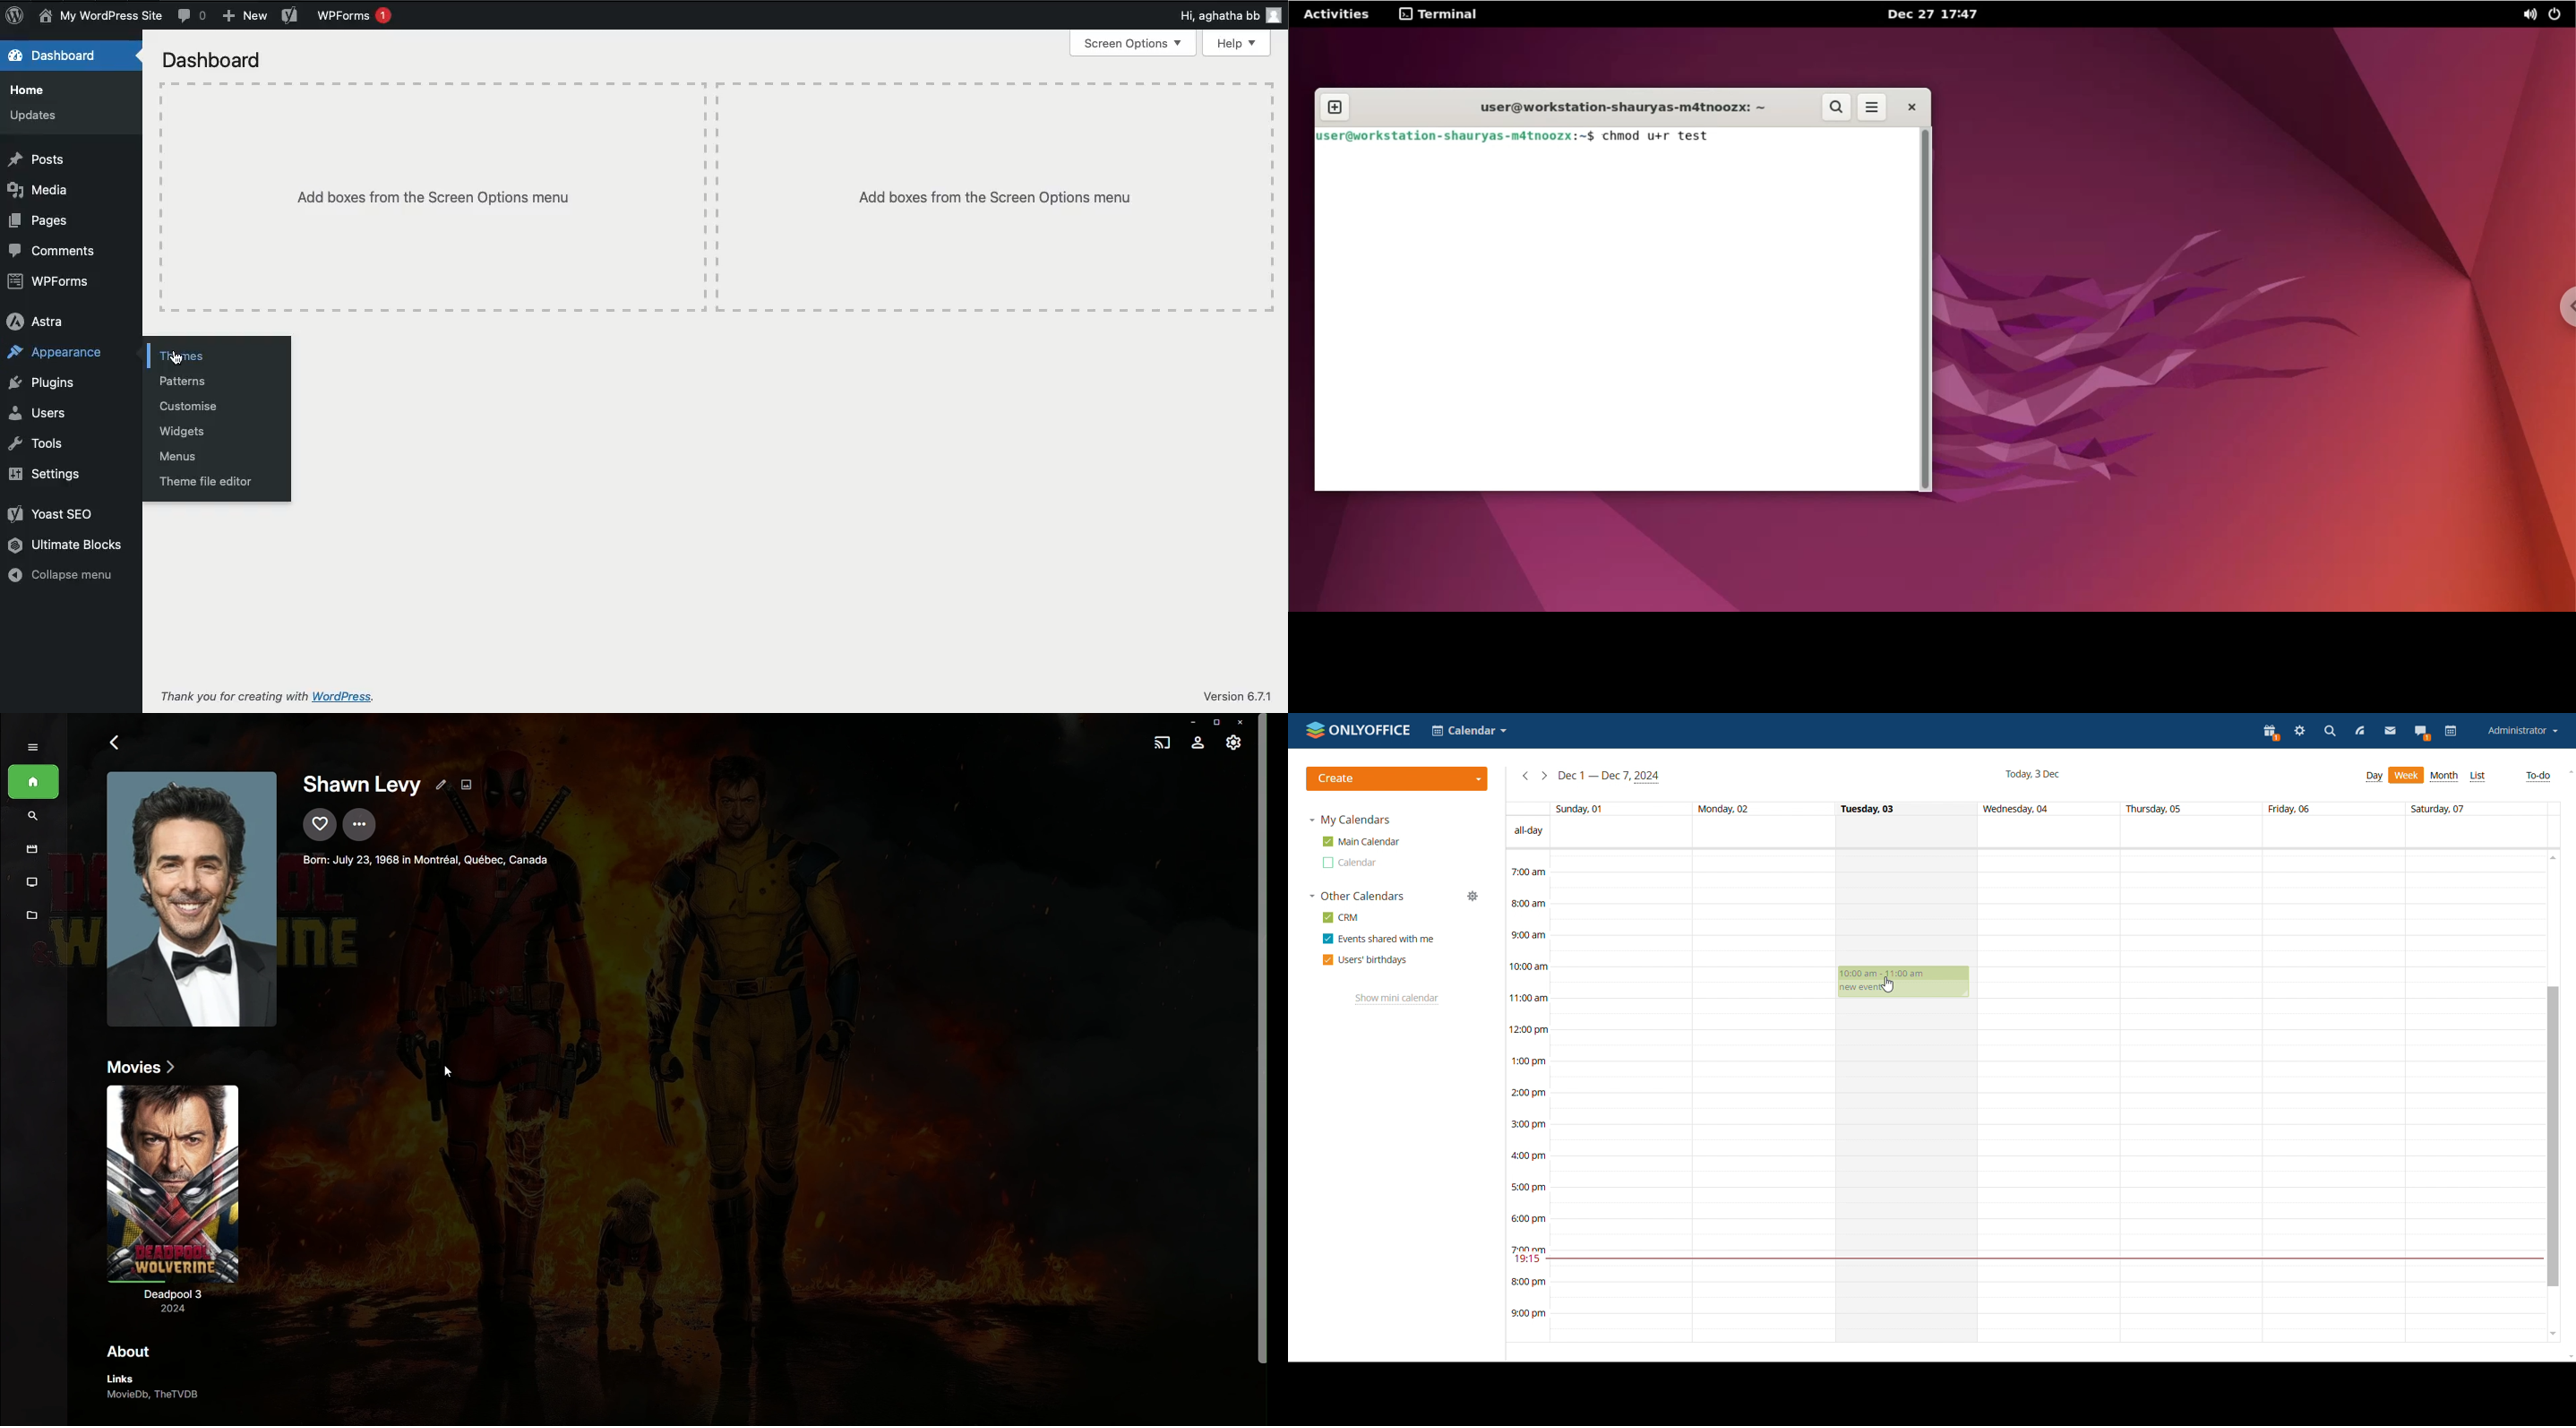  What do you see at coordinates (2568, 1357) in the screenshot?
I see `scroll down` at bounding box center [2568, 1357].